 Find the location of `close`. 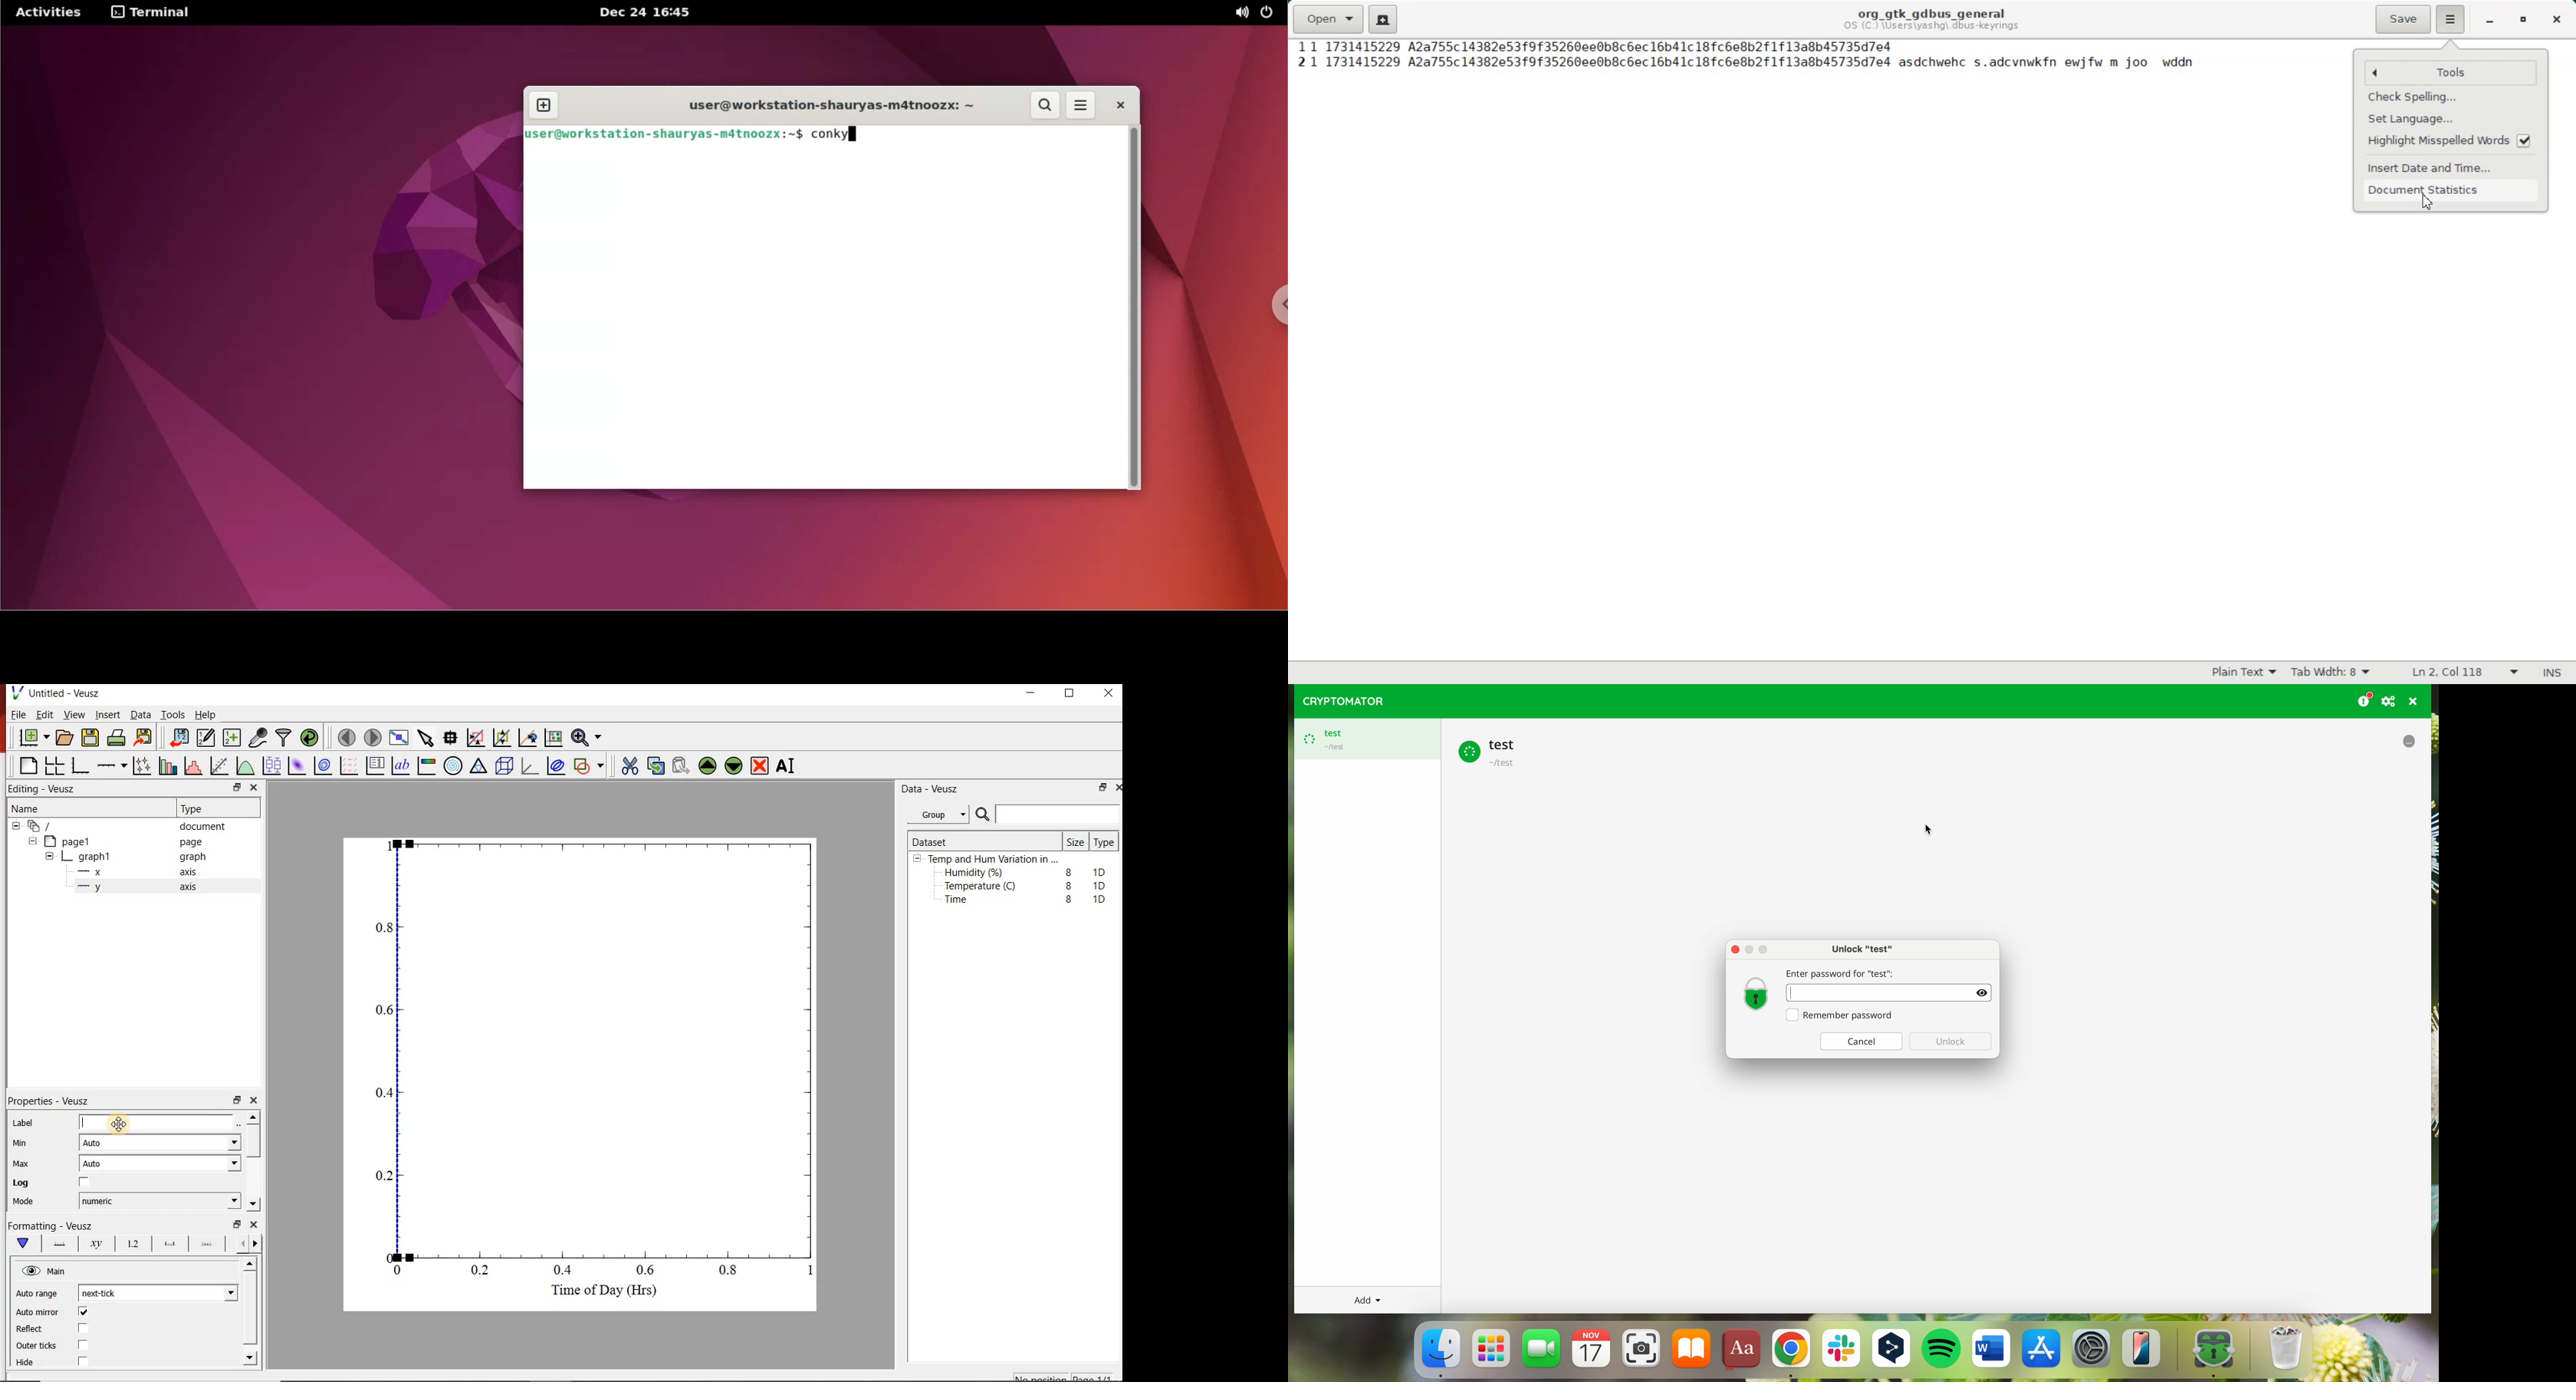

close is located at coordinates (255, 787).